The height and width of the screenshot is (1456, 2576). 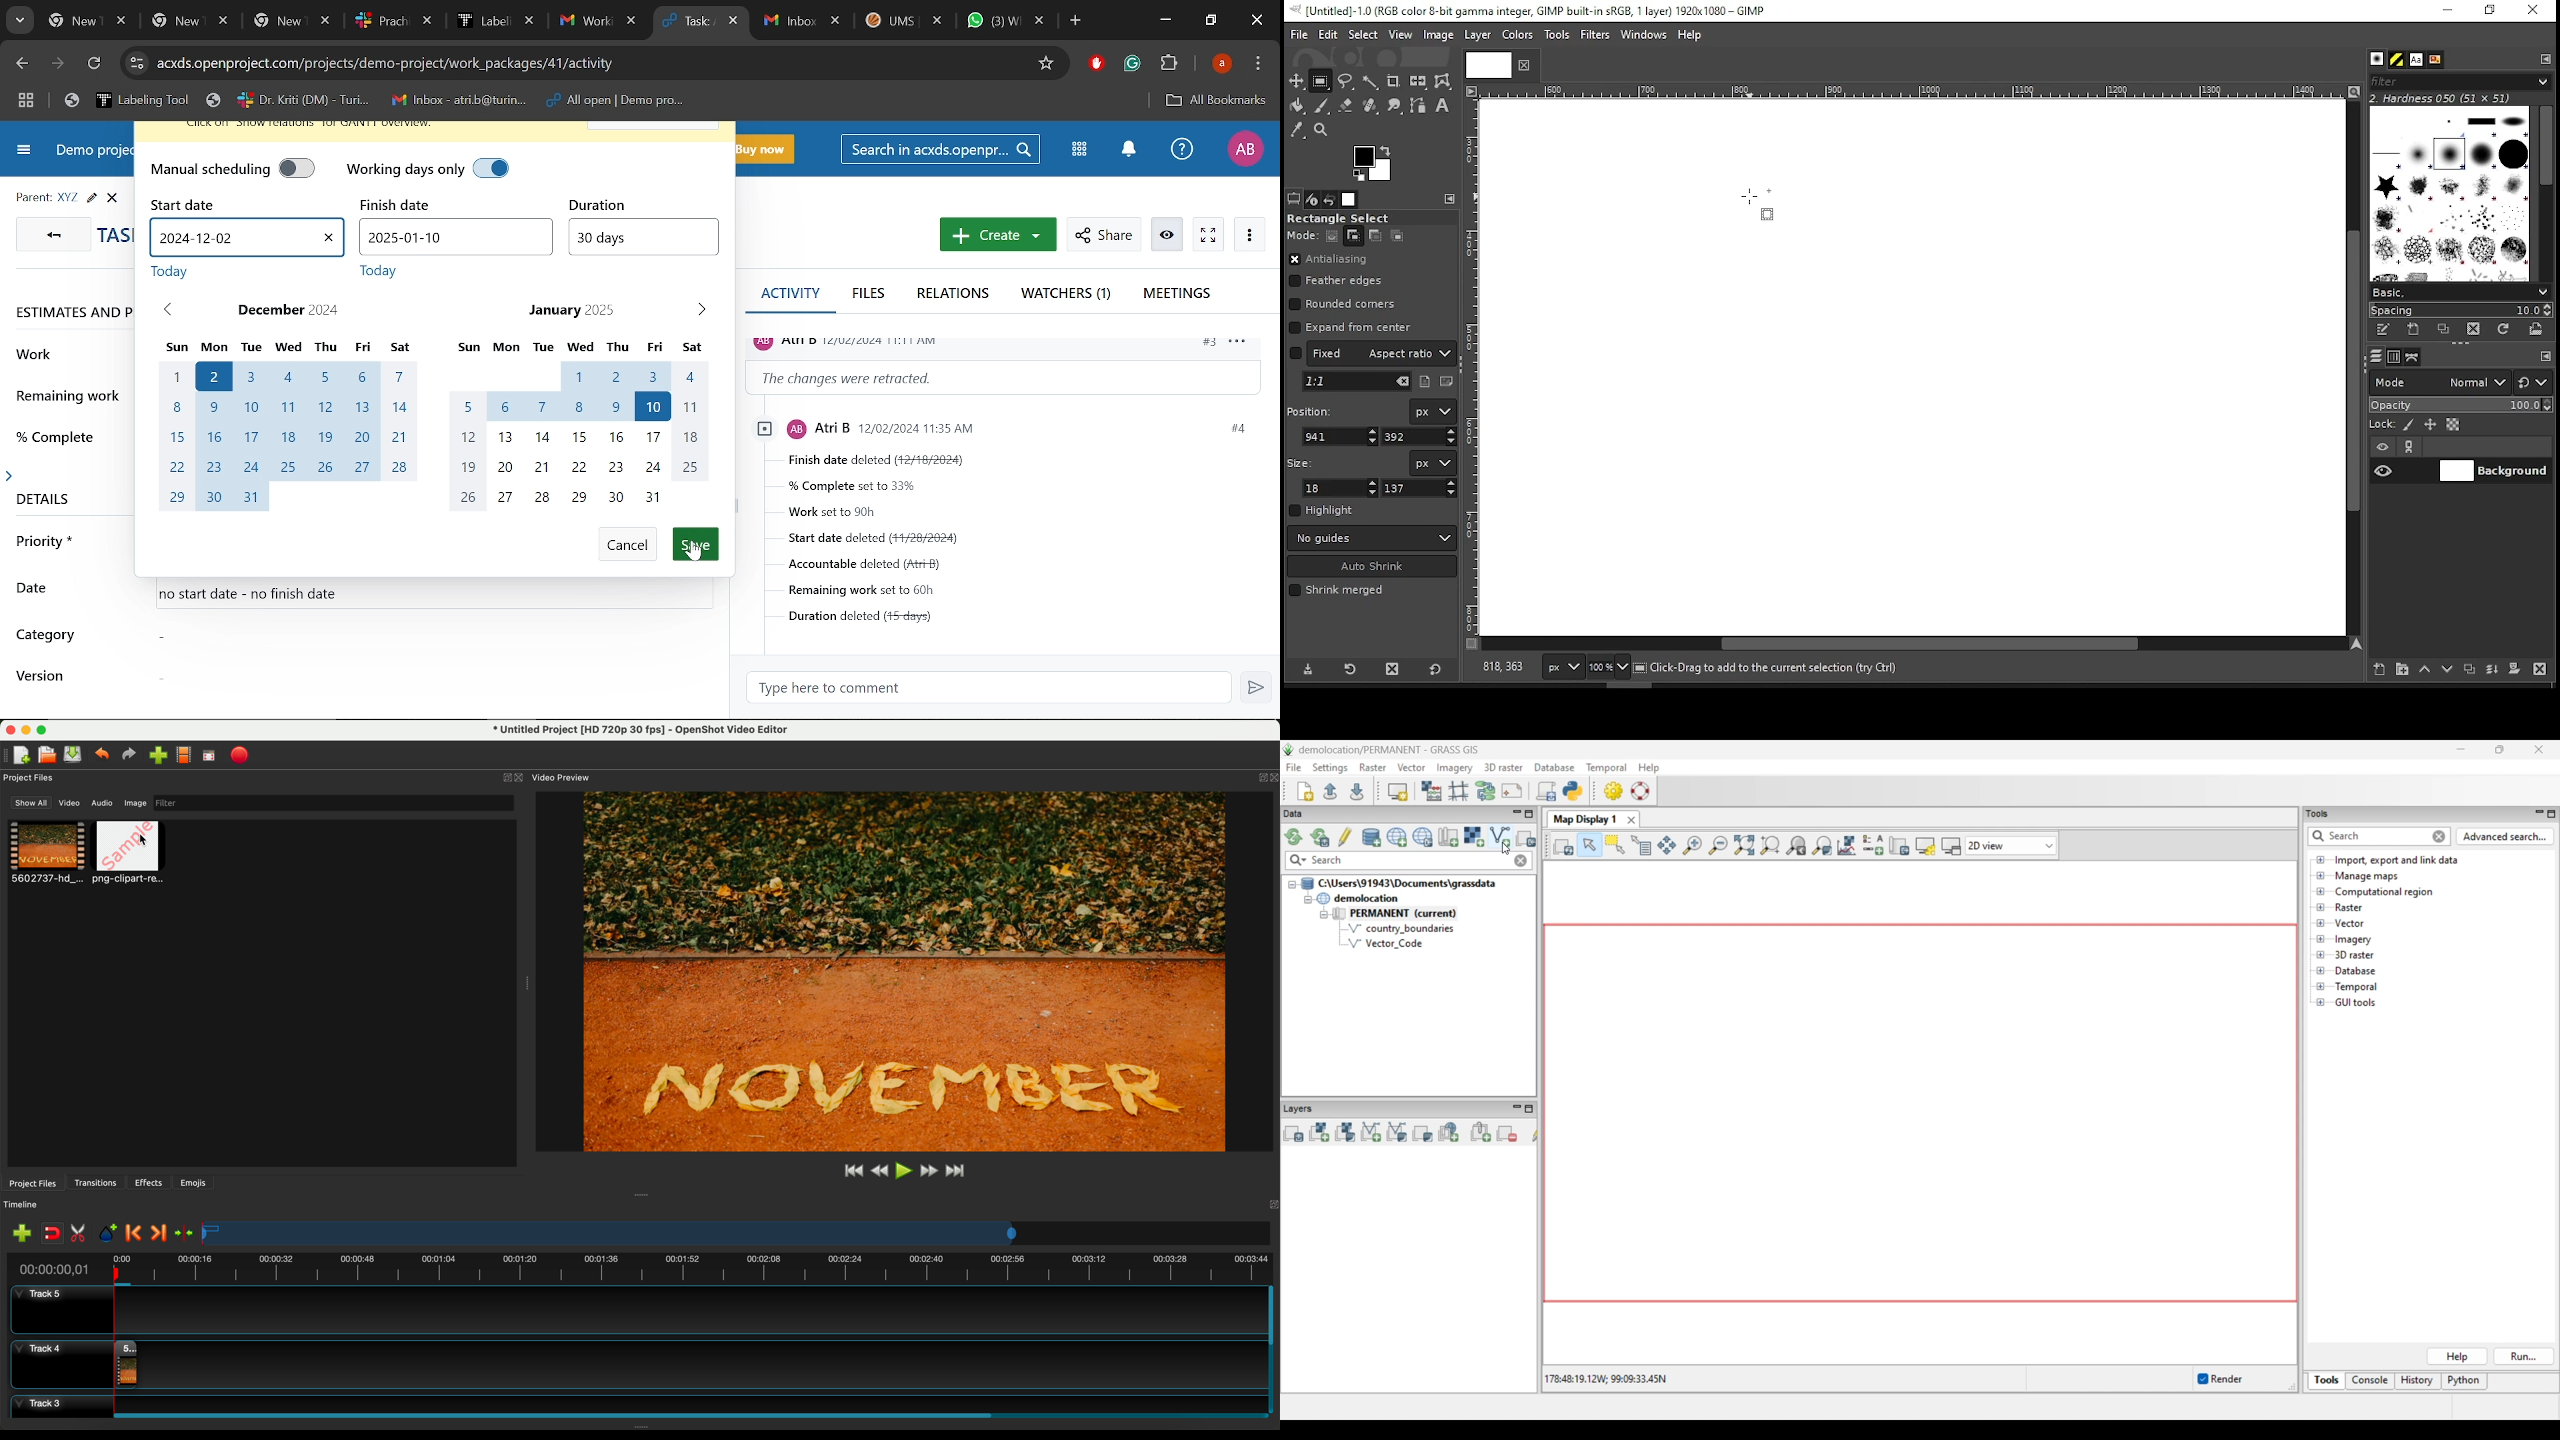 I want to click on undo, so click(x=103, y=755).